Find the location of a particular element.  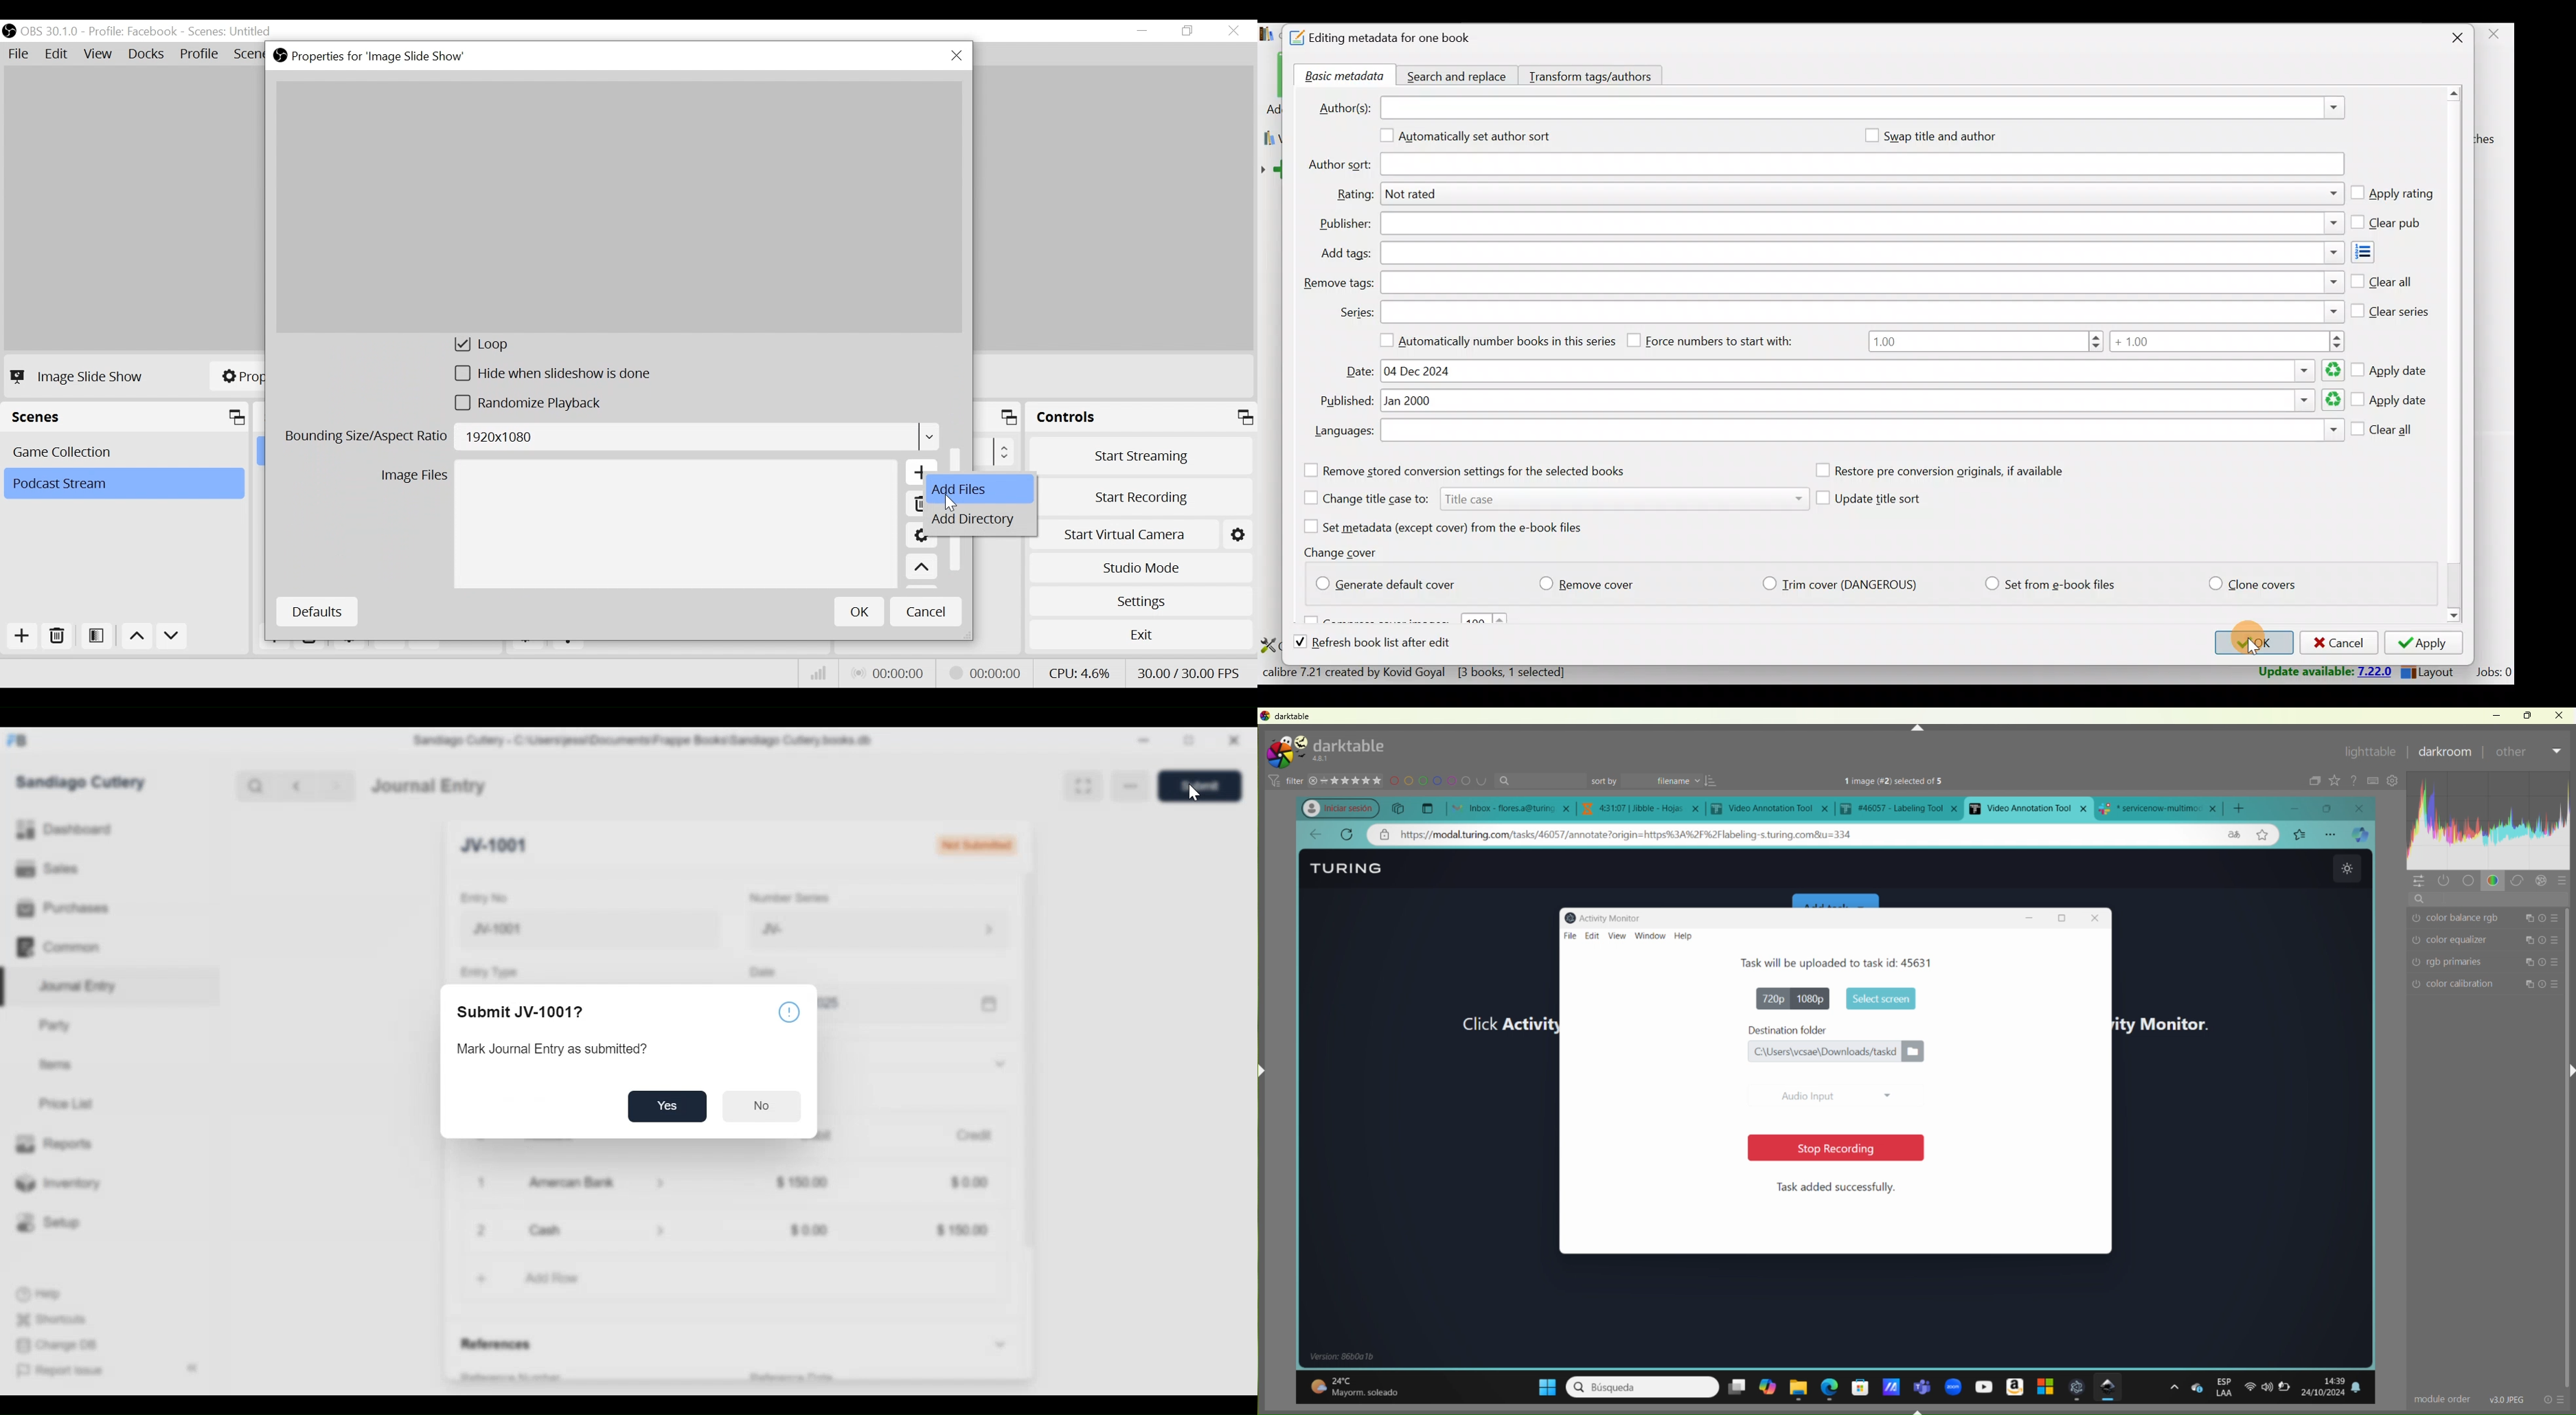

color equalizer is located at coordinates (2489, 941).